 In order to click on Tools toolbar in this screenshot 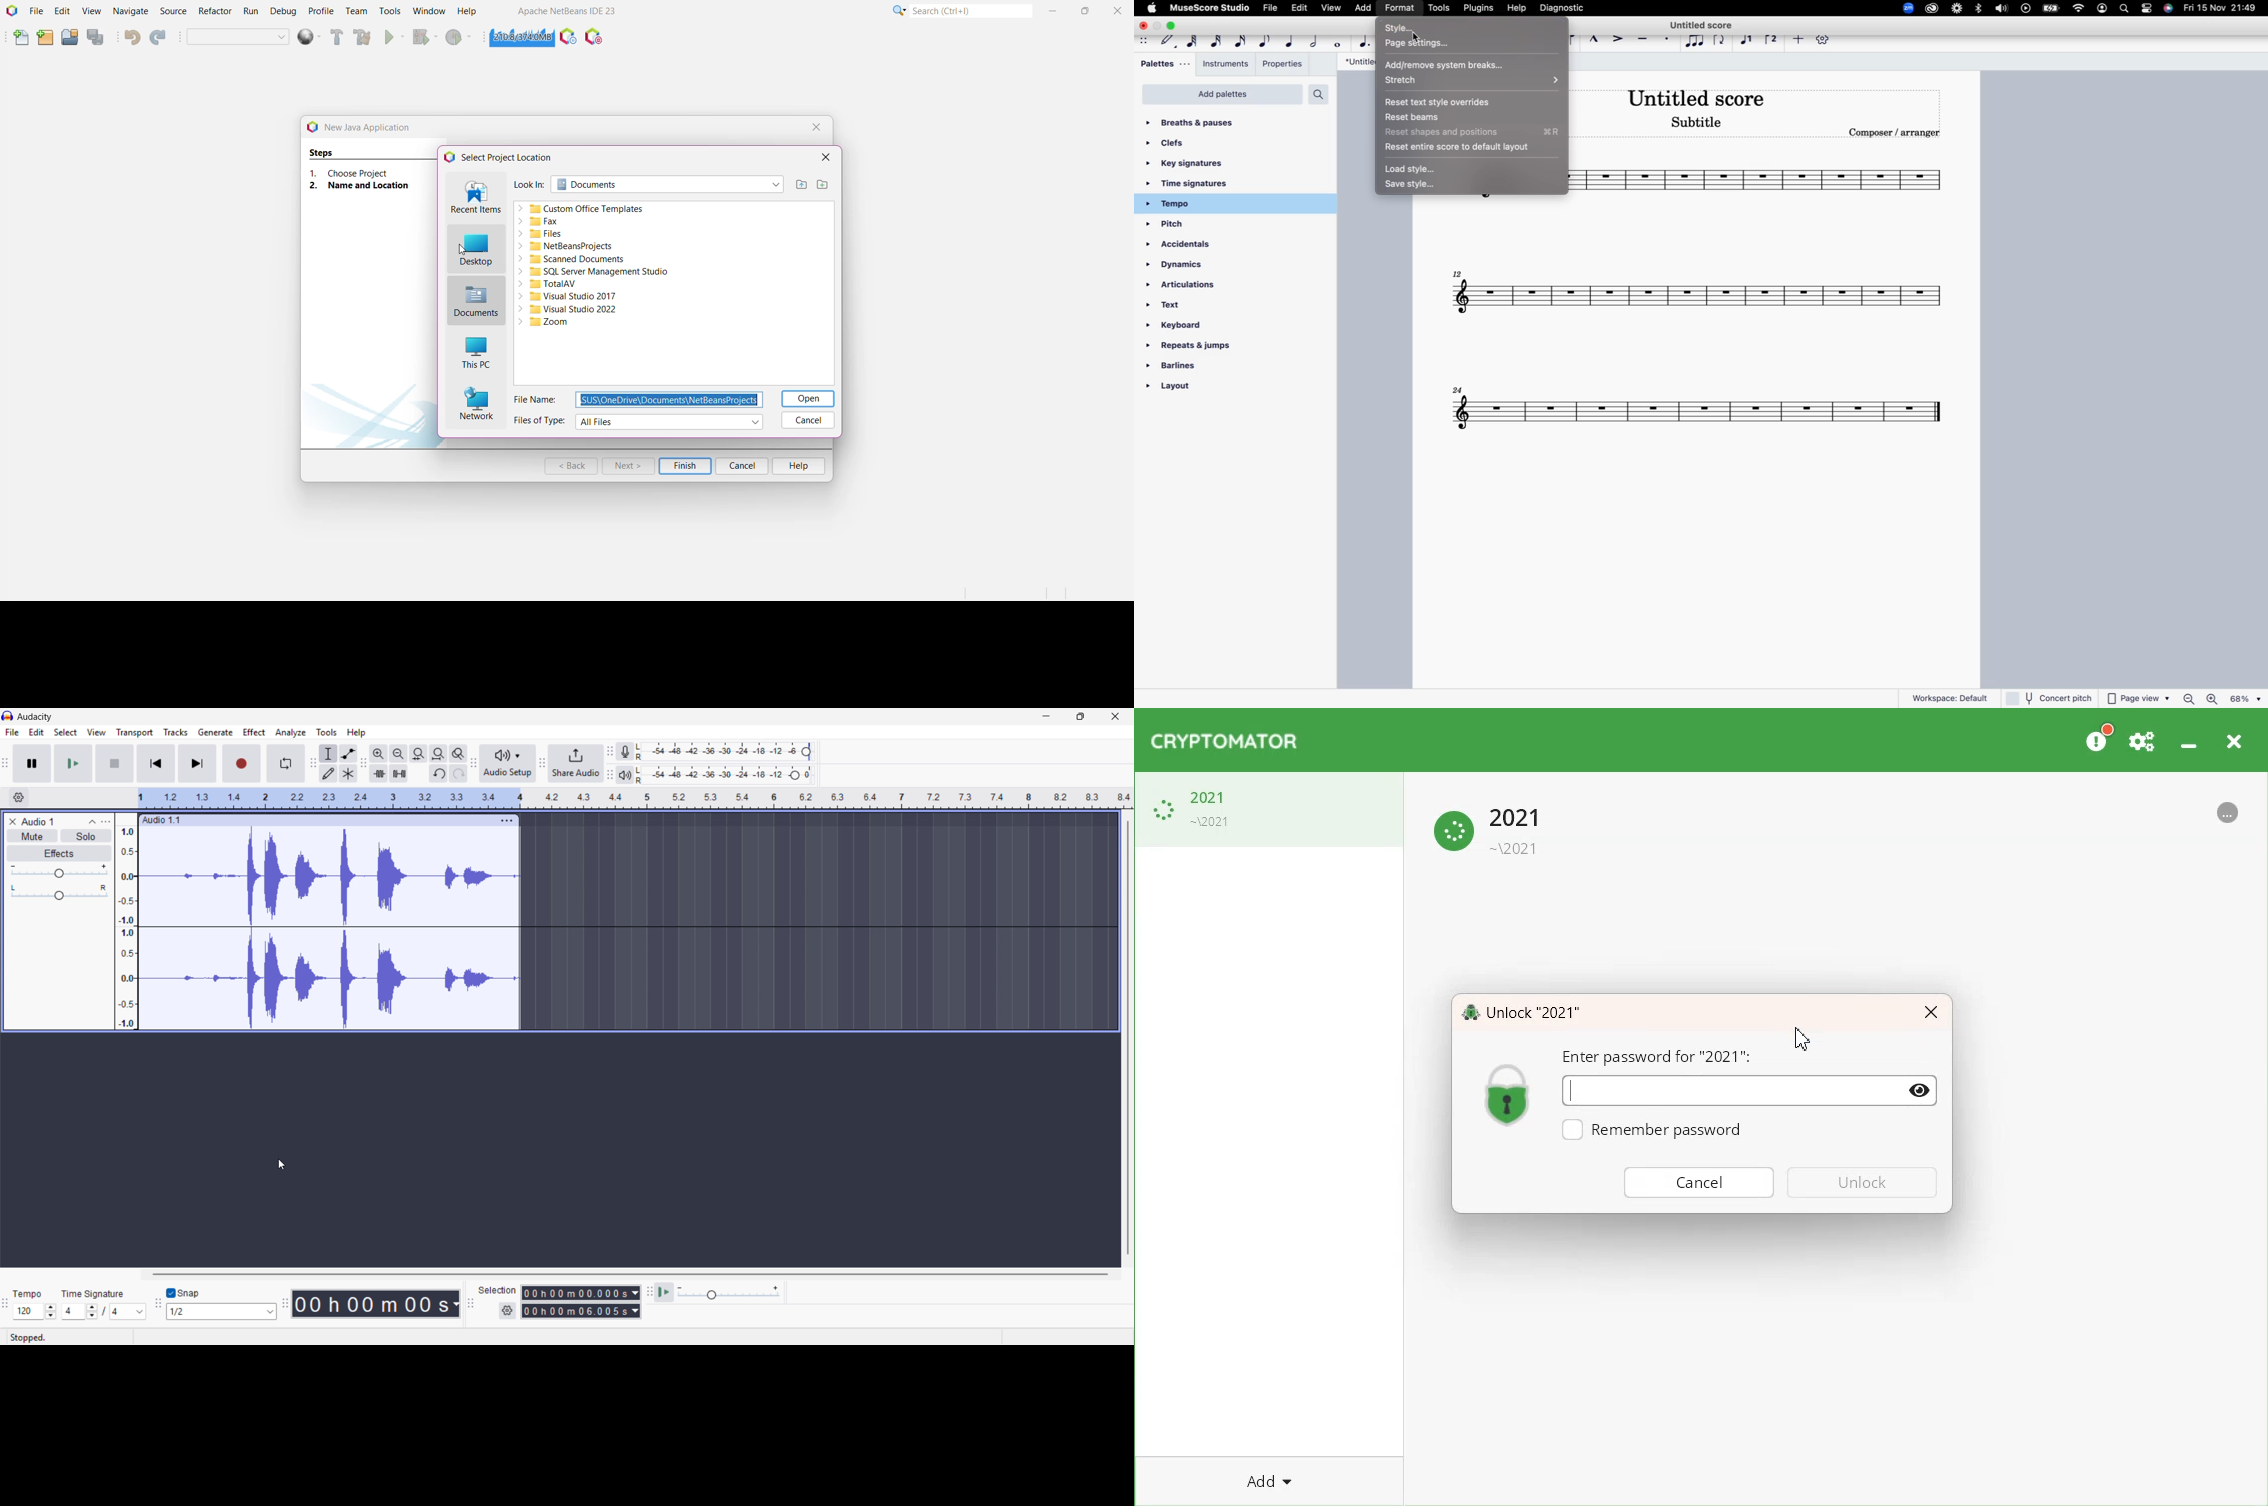, I will do `click(313, 764)`.